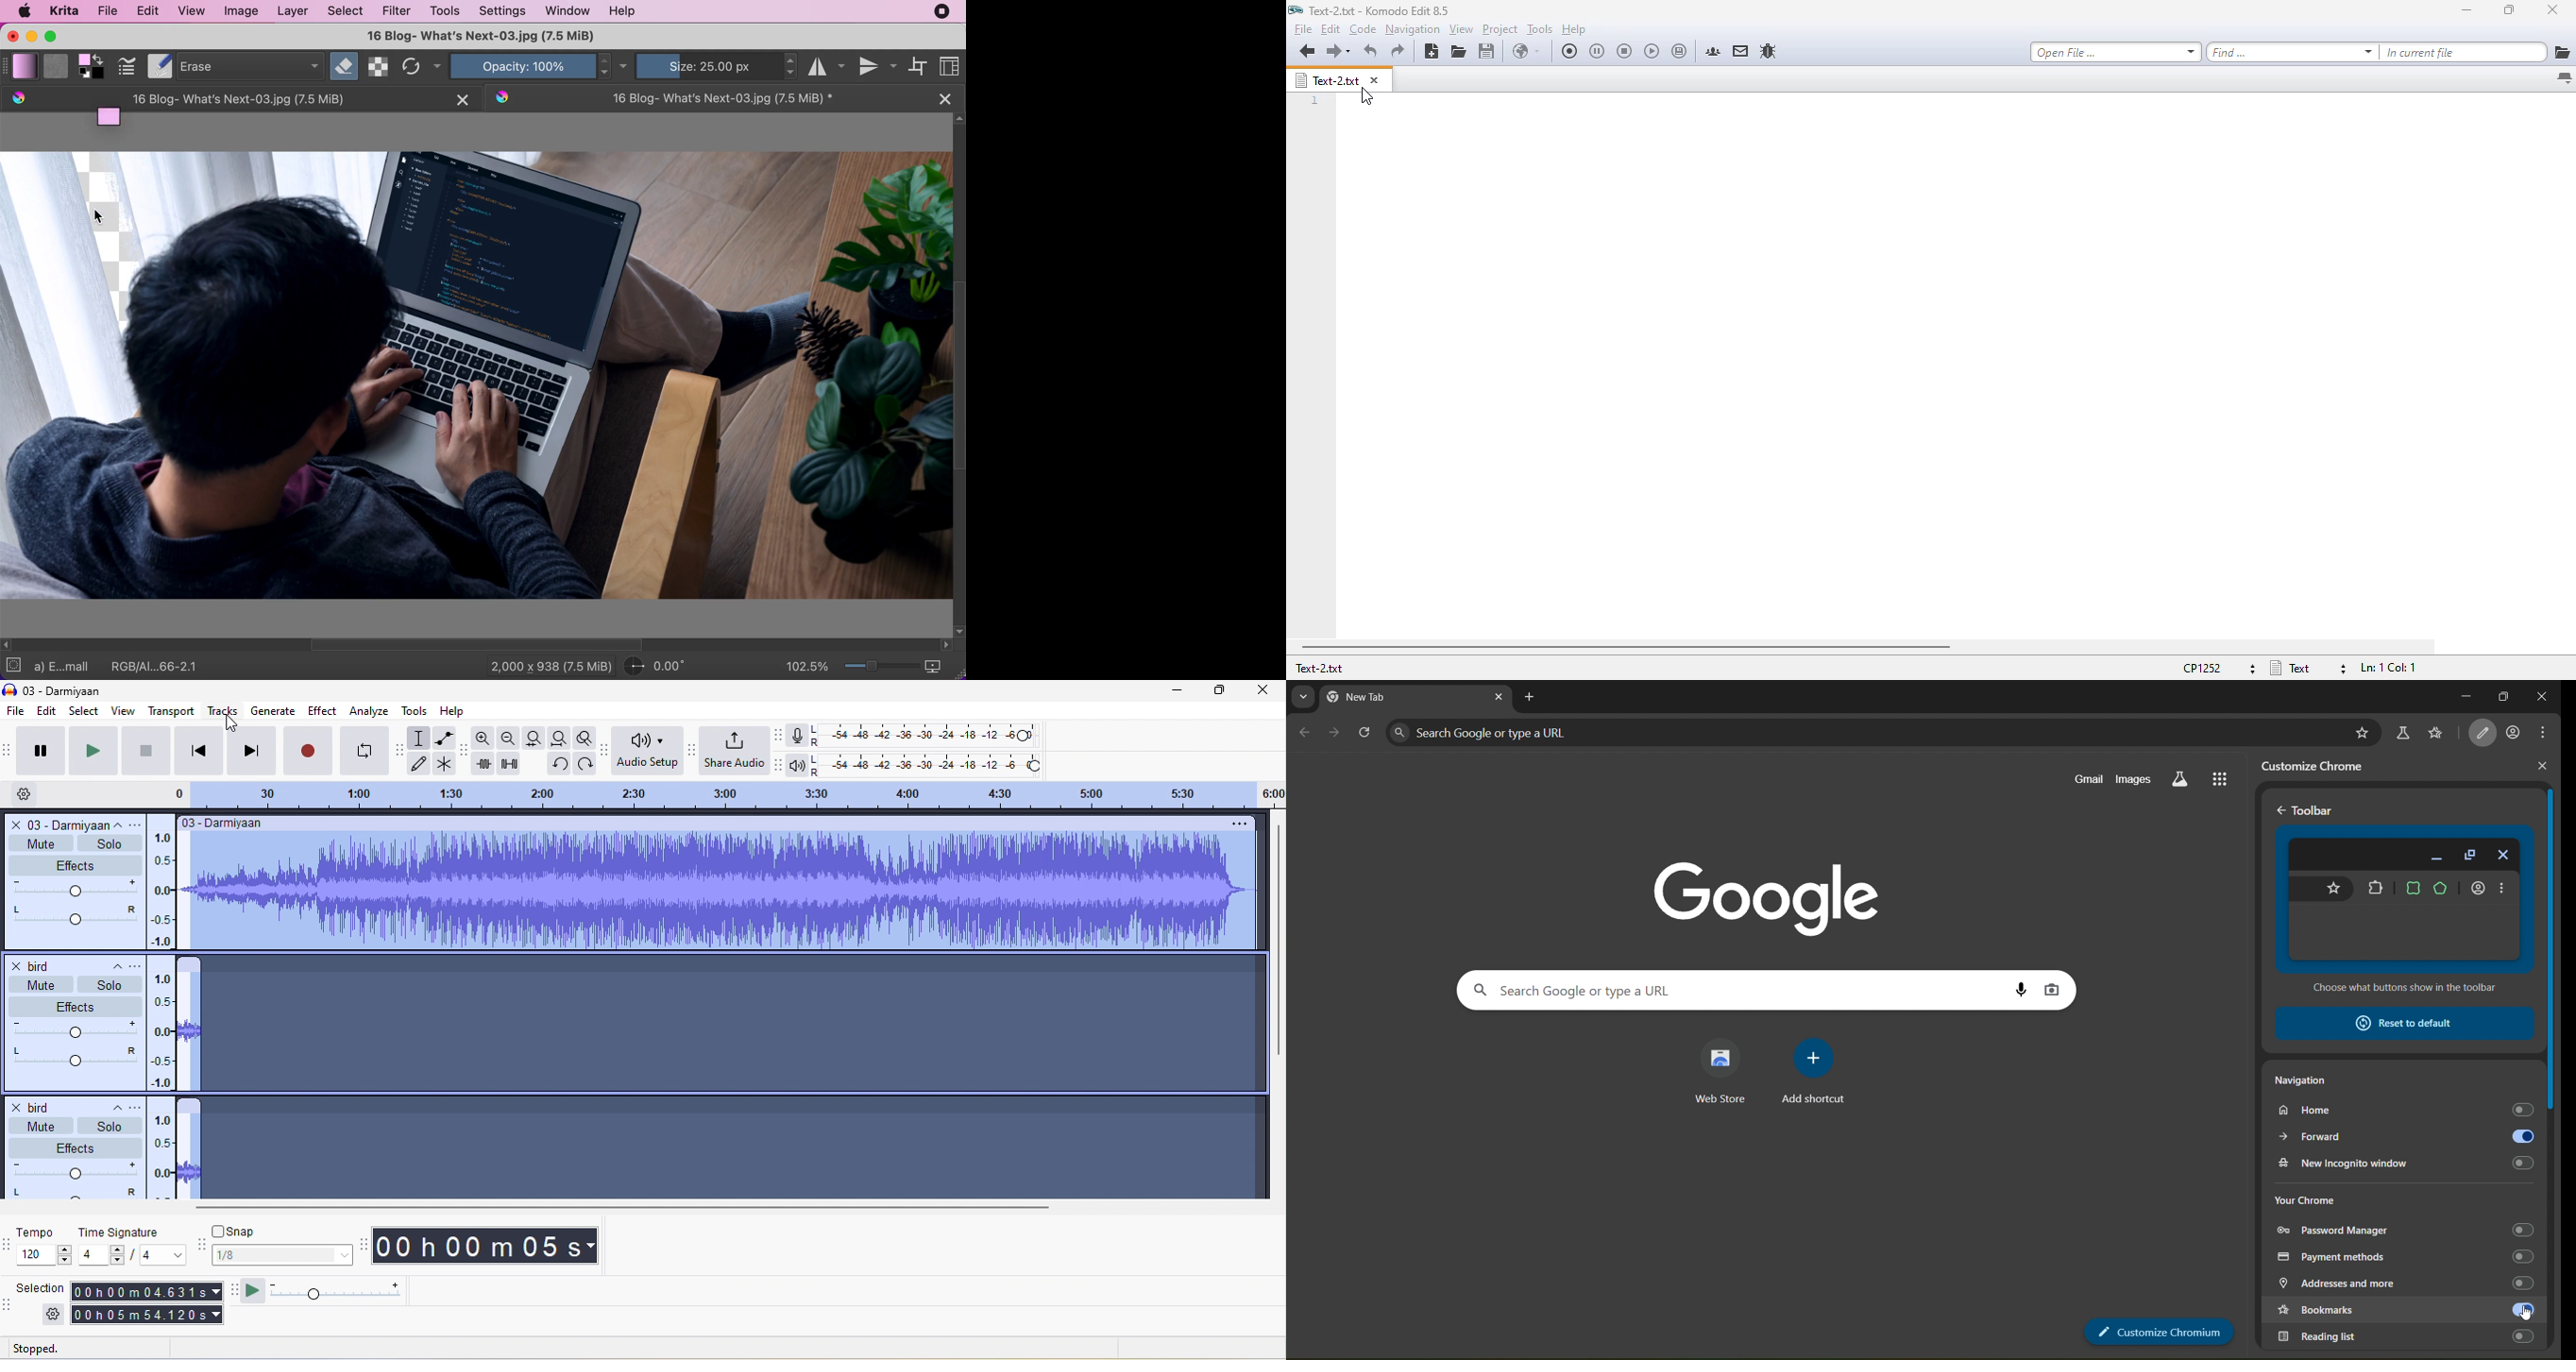 The width and height of the screenshot is (2576, 1372). I want to click on audacity time selection toolbar, so click(8, 1243).